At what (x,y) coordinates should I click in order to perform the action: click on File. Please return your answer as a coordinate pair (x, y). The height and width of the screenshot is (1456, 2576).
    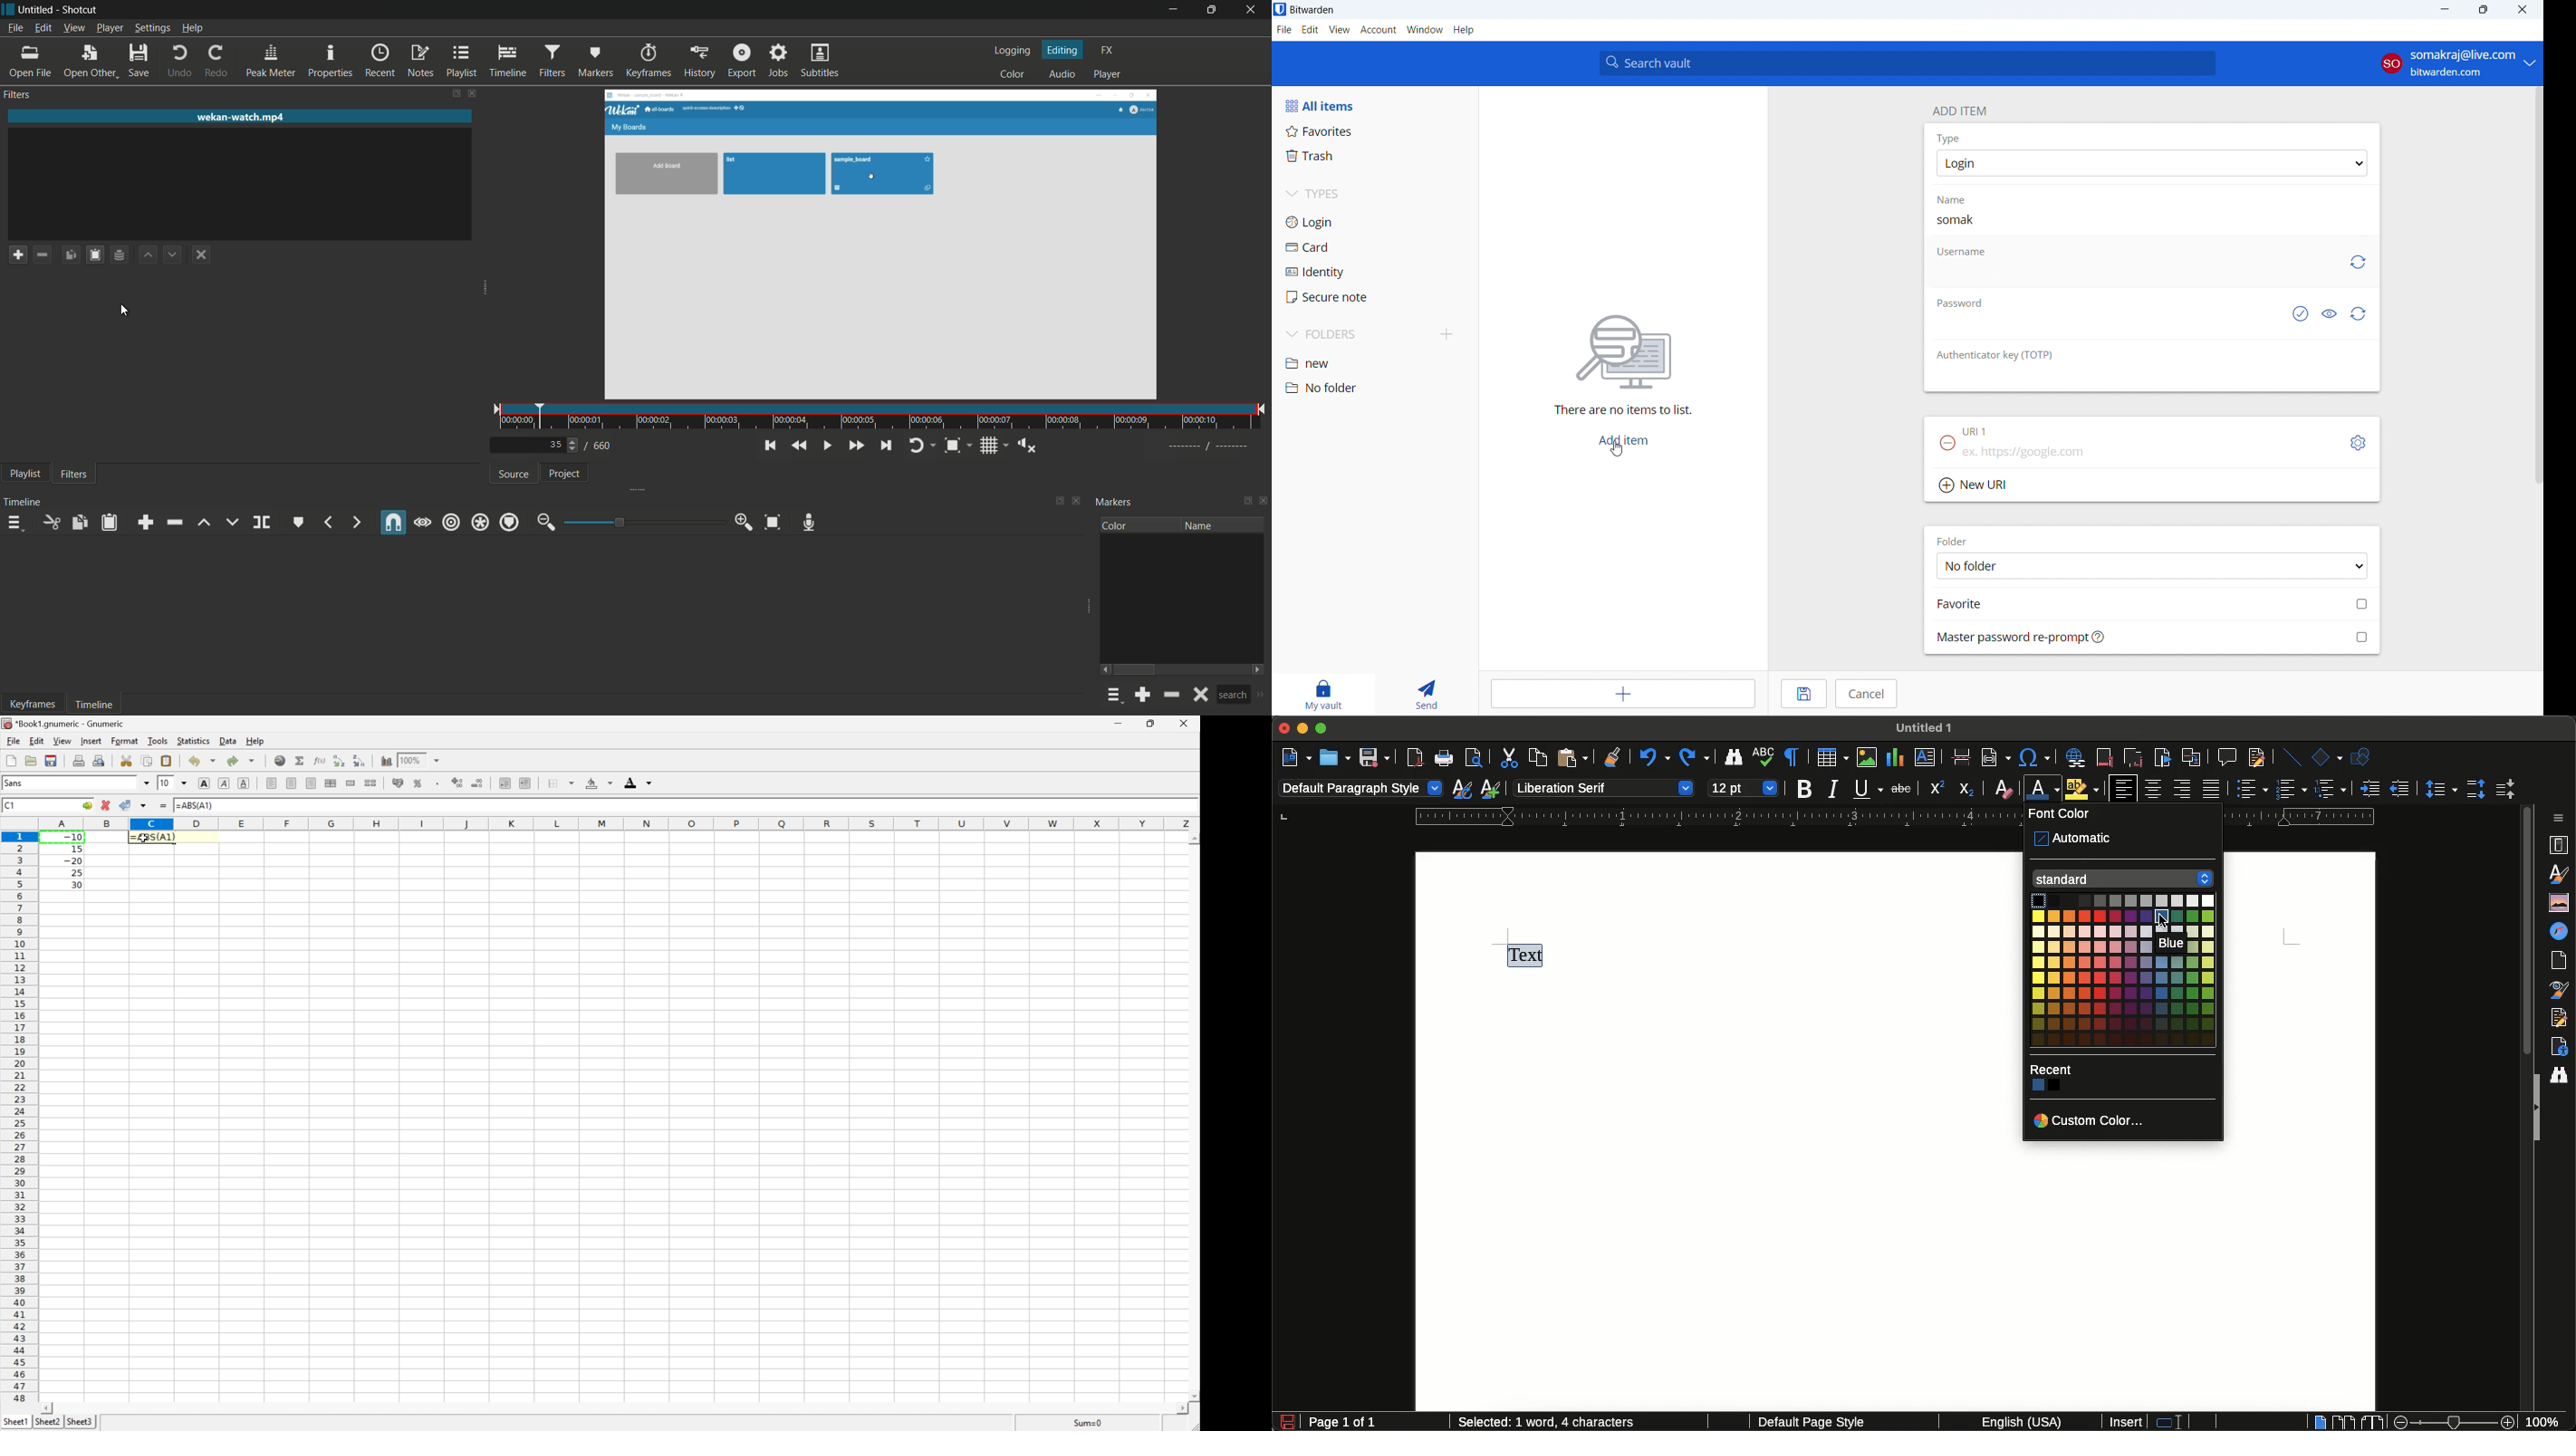
    Looking at the image, I should click on (12, 741).